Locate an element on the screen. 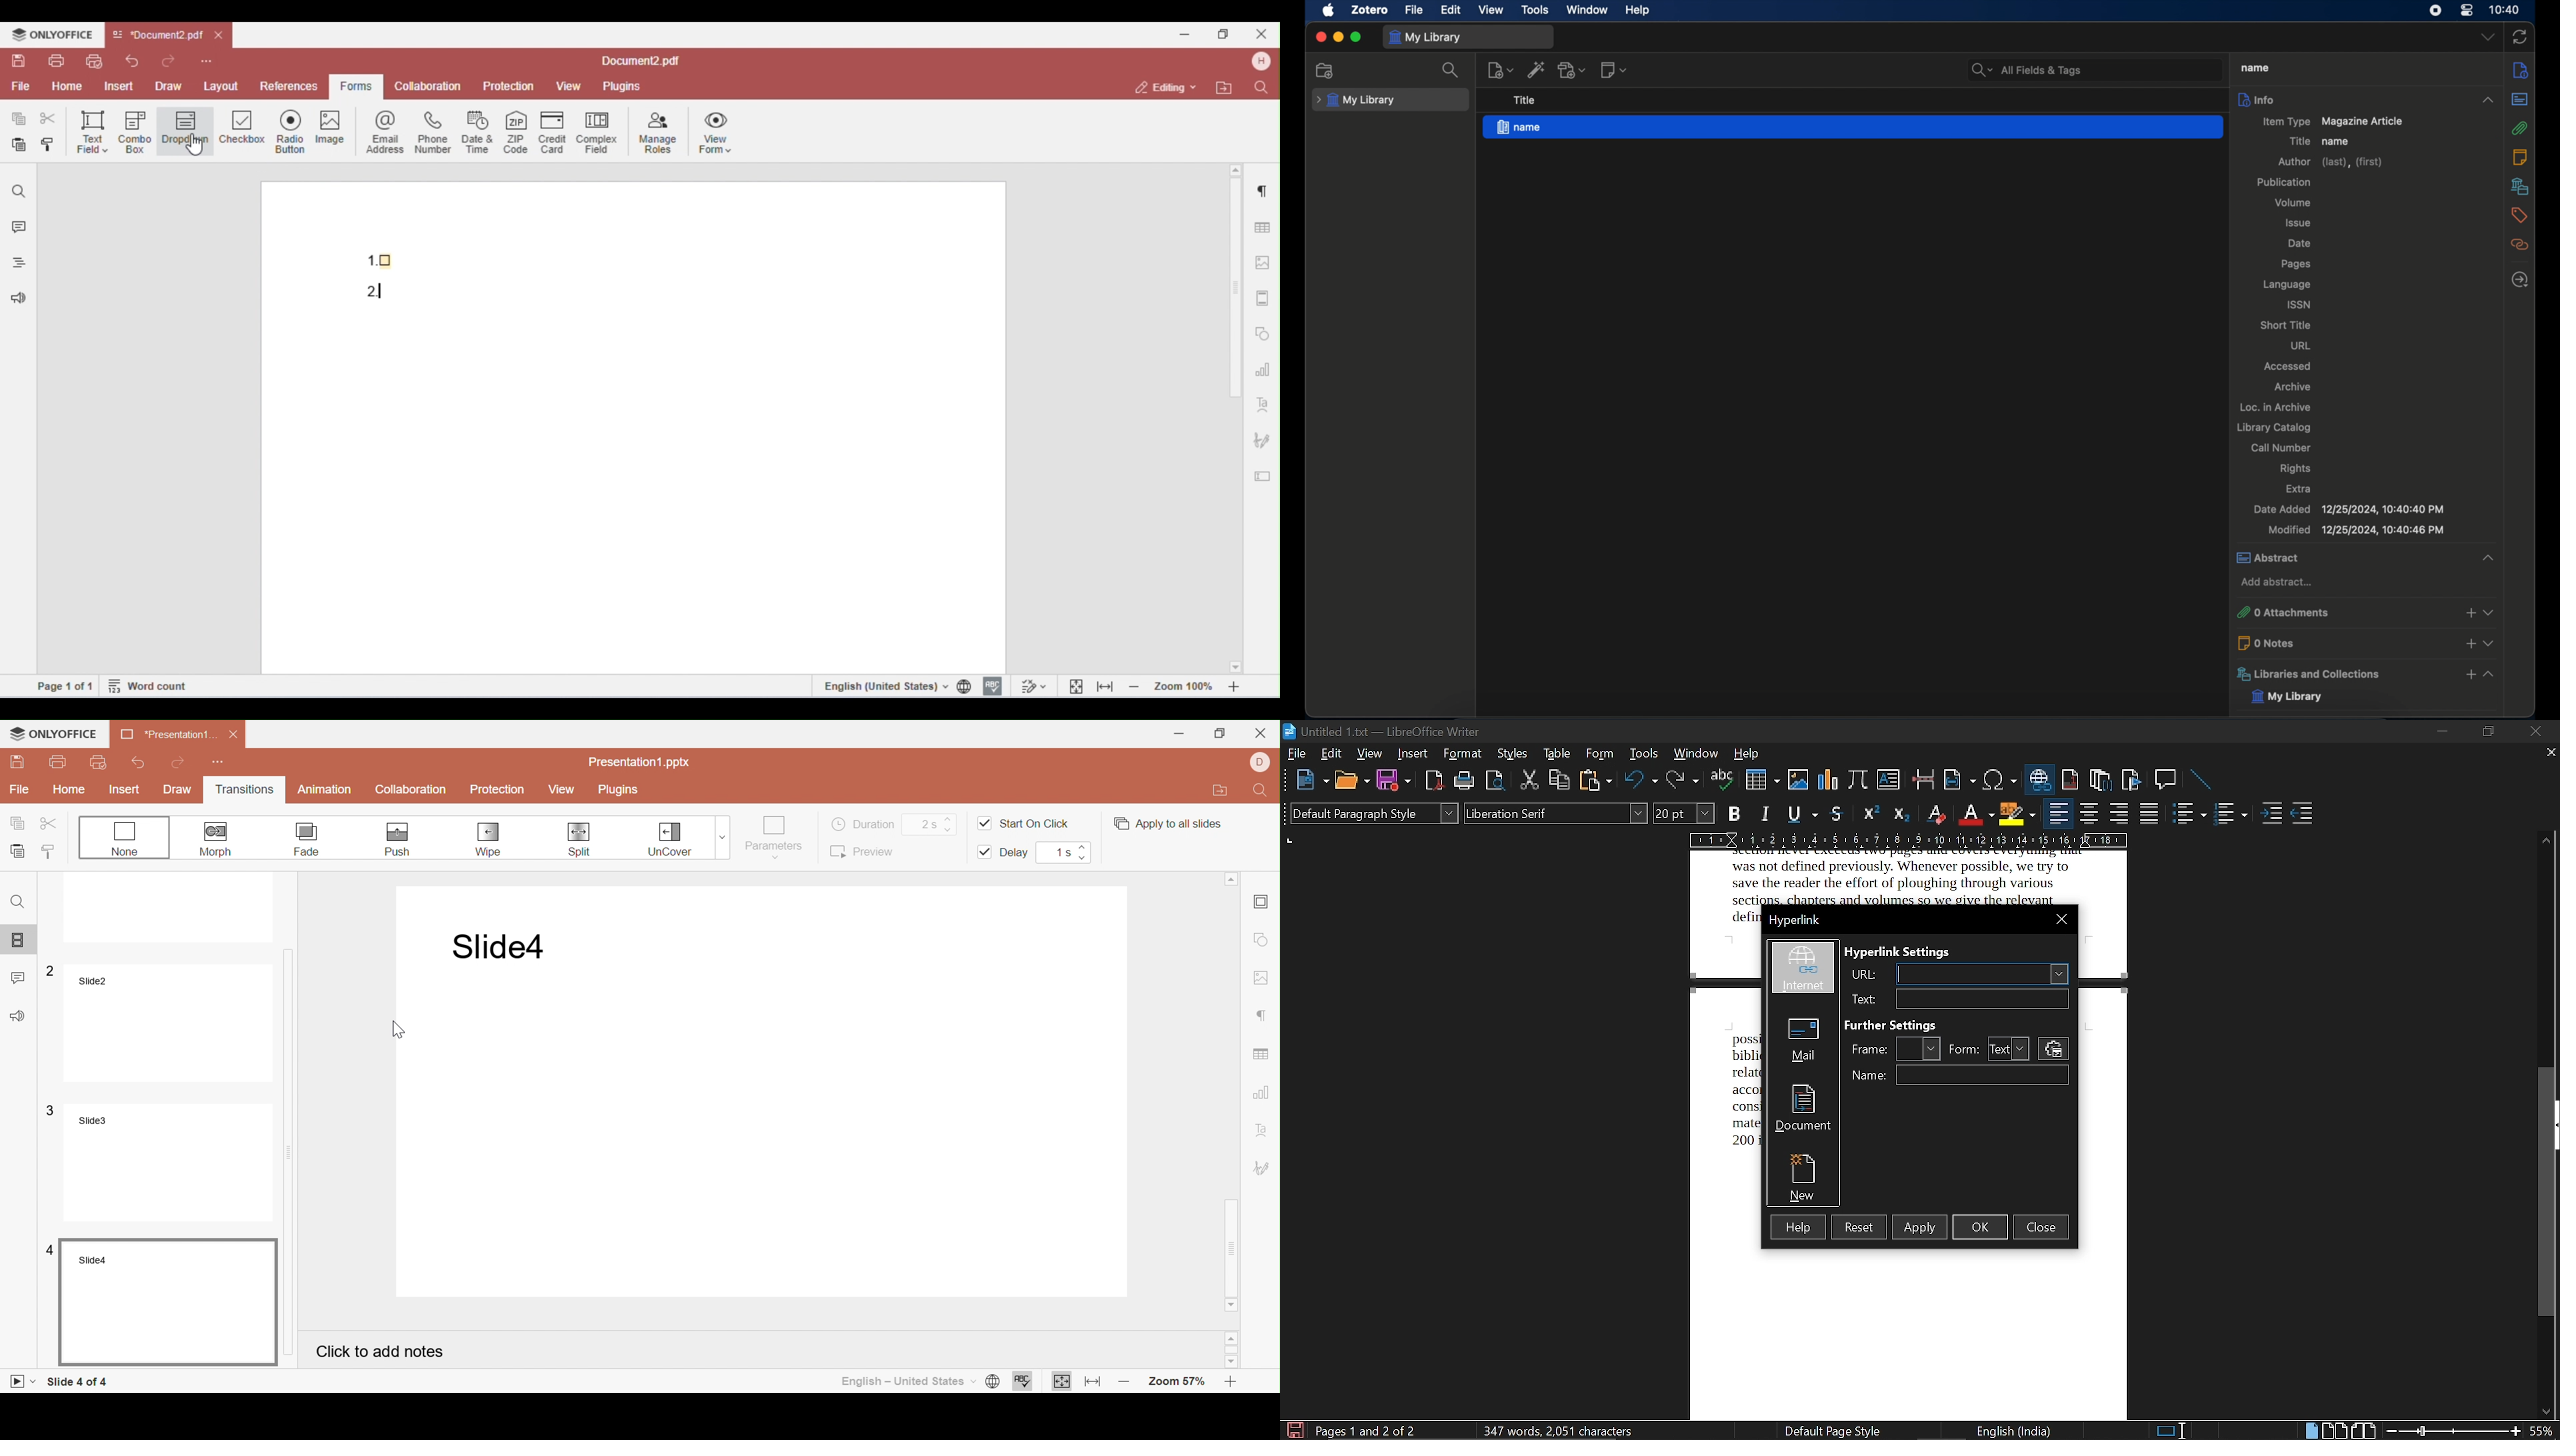 This screenshot has height=1456, width=2576. Print file is located at coordinates (57, 762).